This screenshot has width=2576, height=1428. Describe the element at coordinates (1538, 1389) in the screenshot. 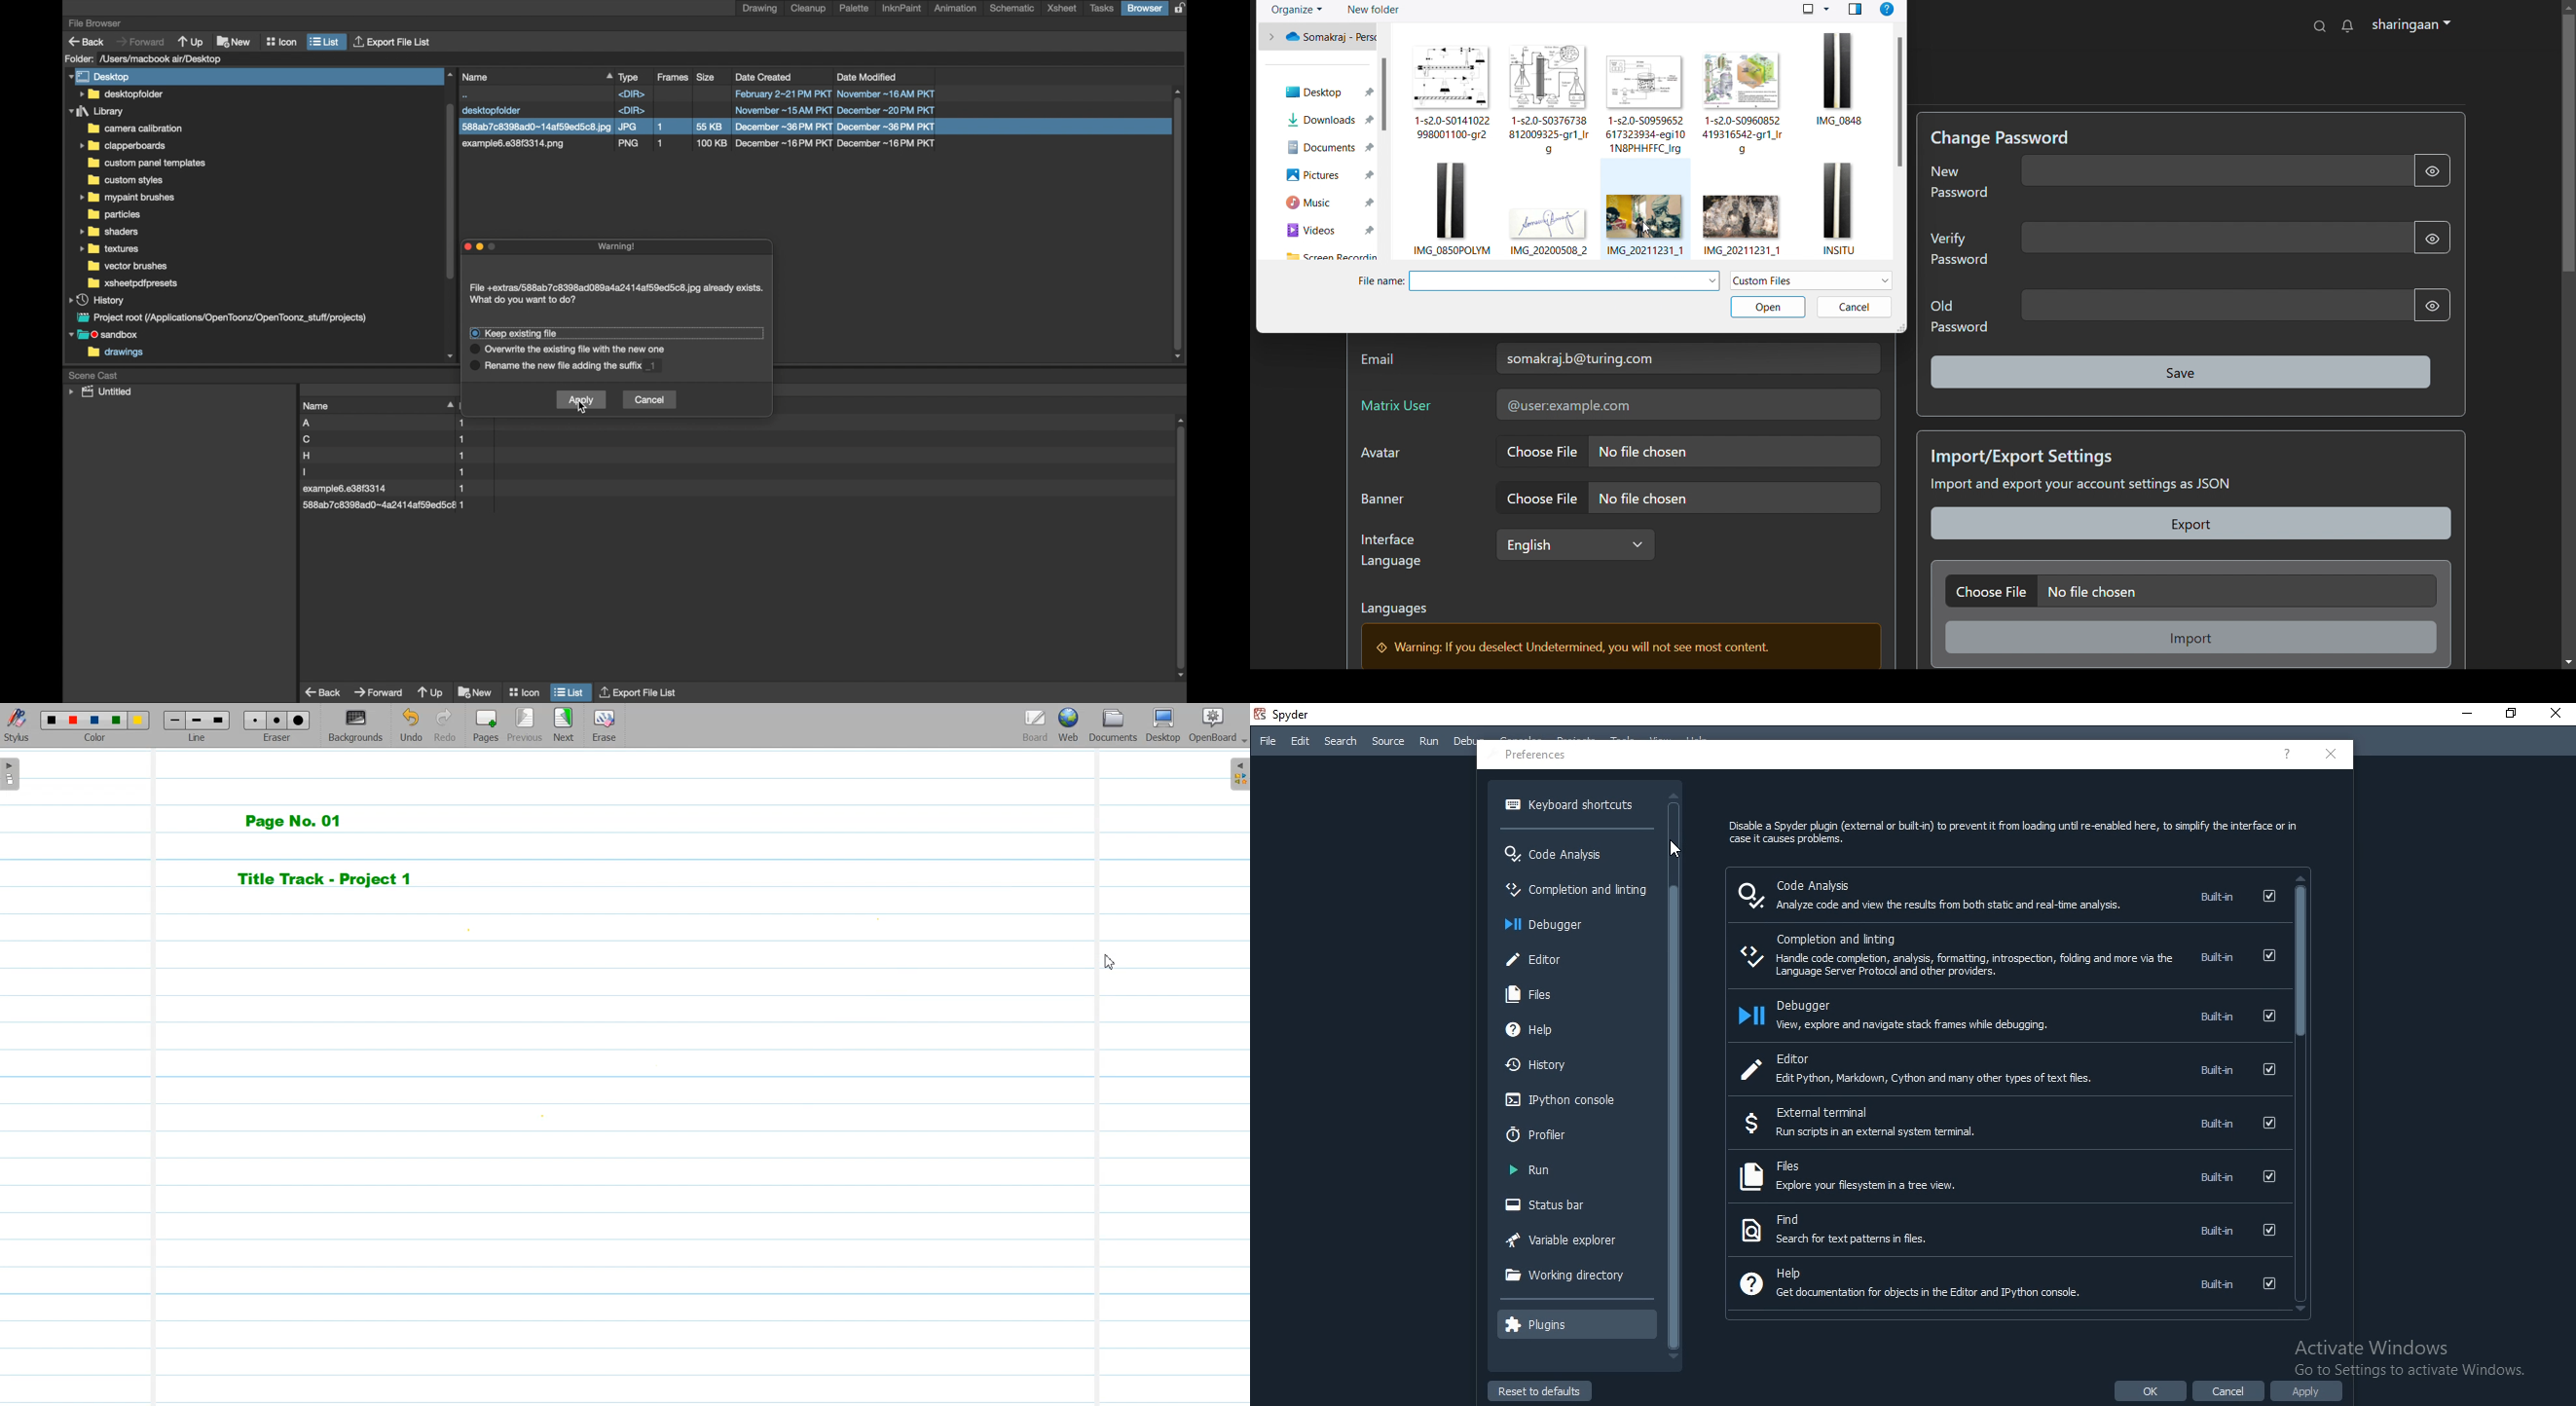

I see `Reset to defaults` at that location.